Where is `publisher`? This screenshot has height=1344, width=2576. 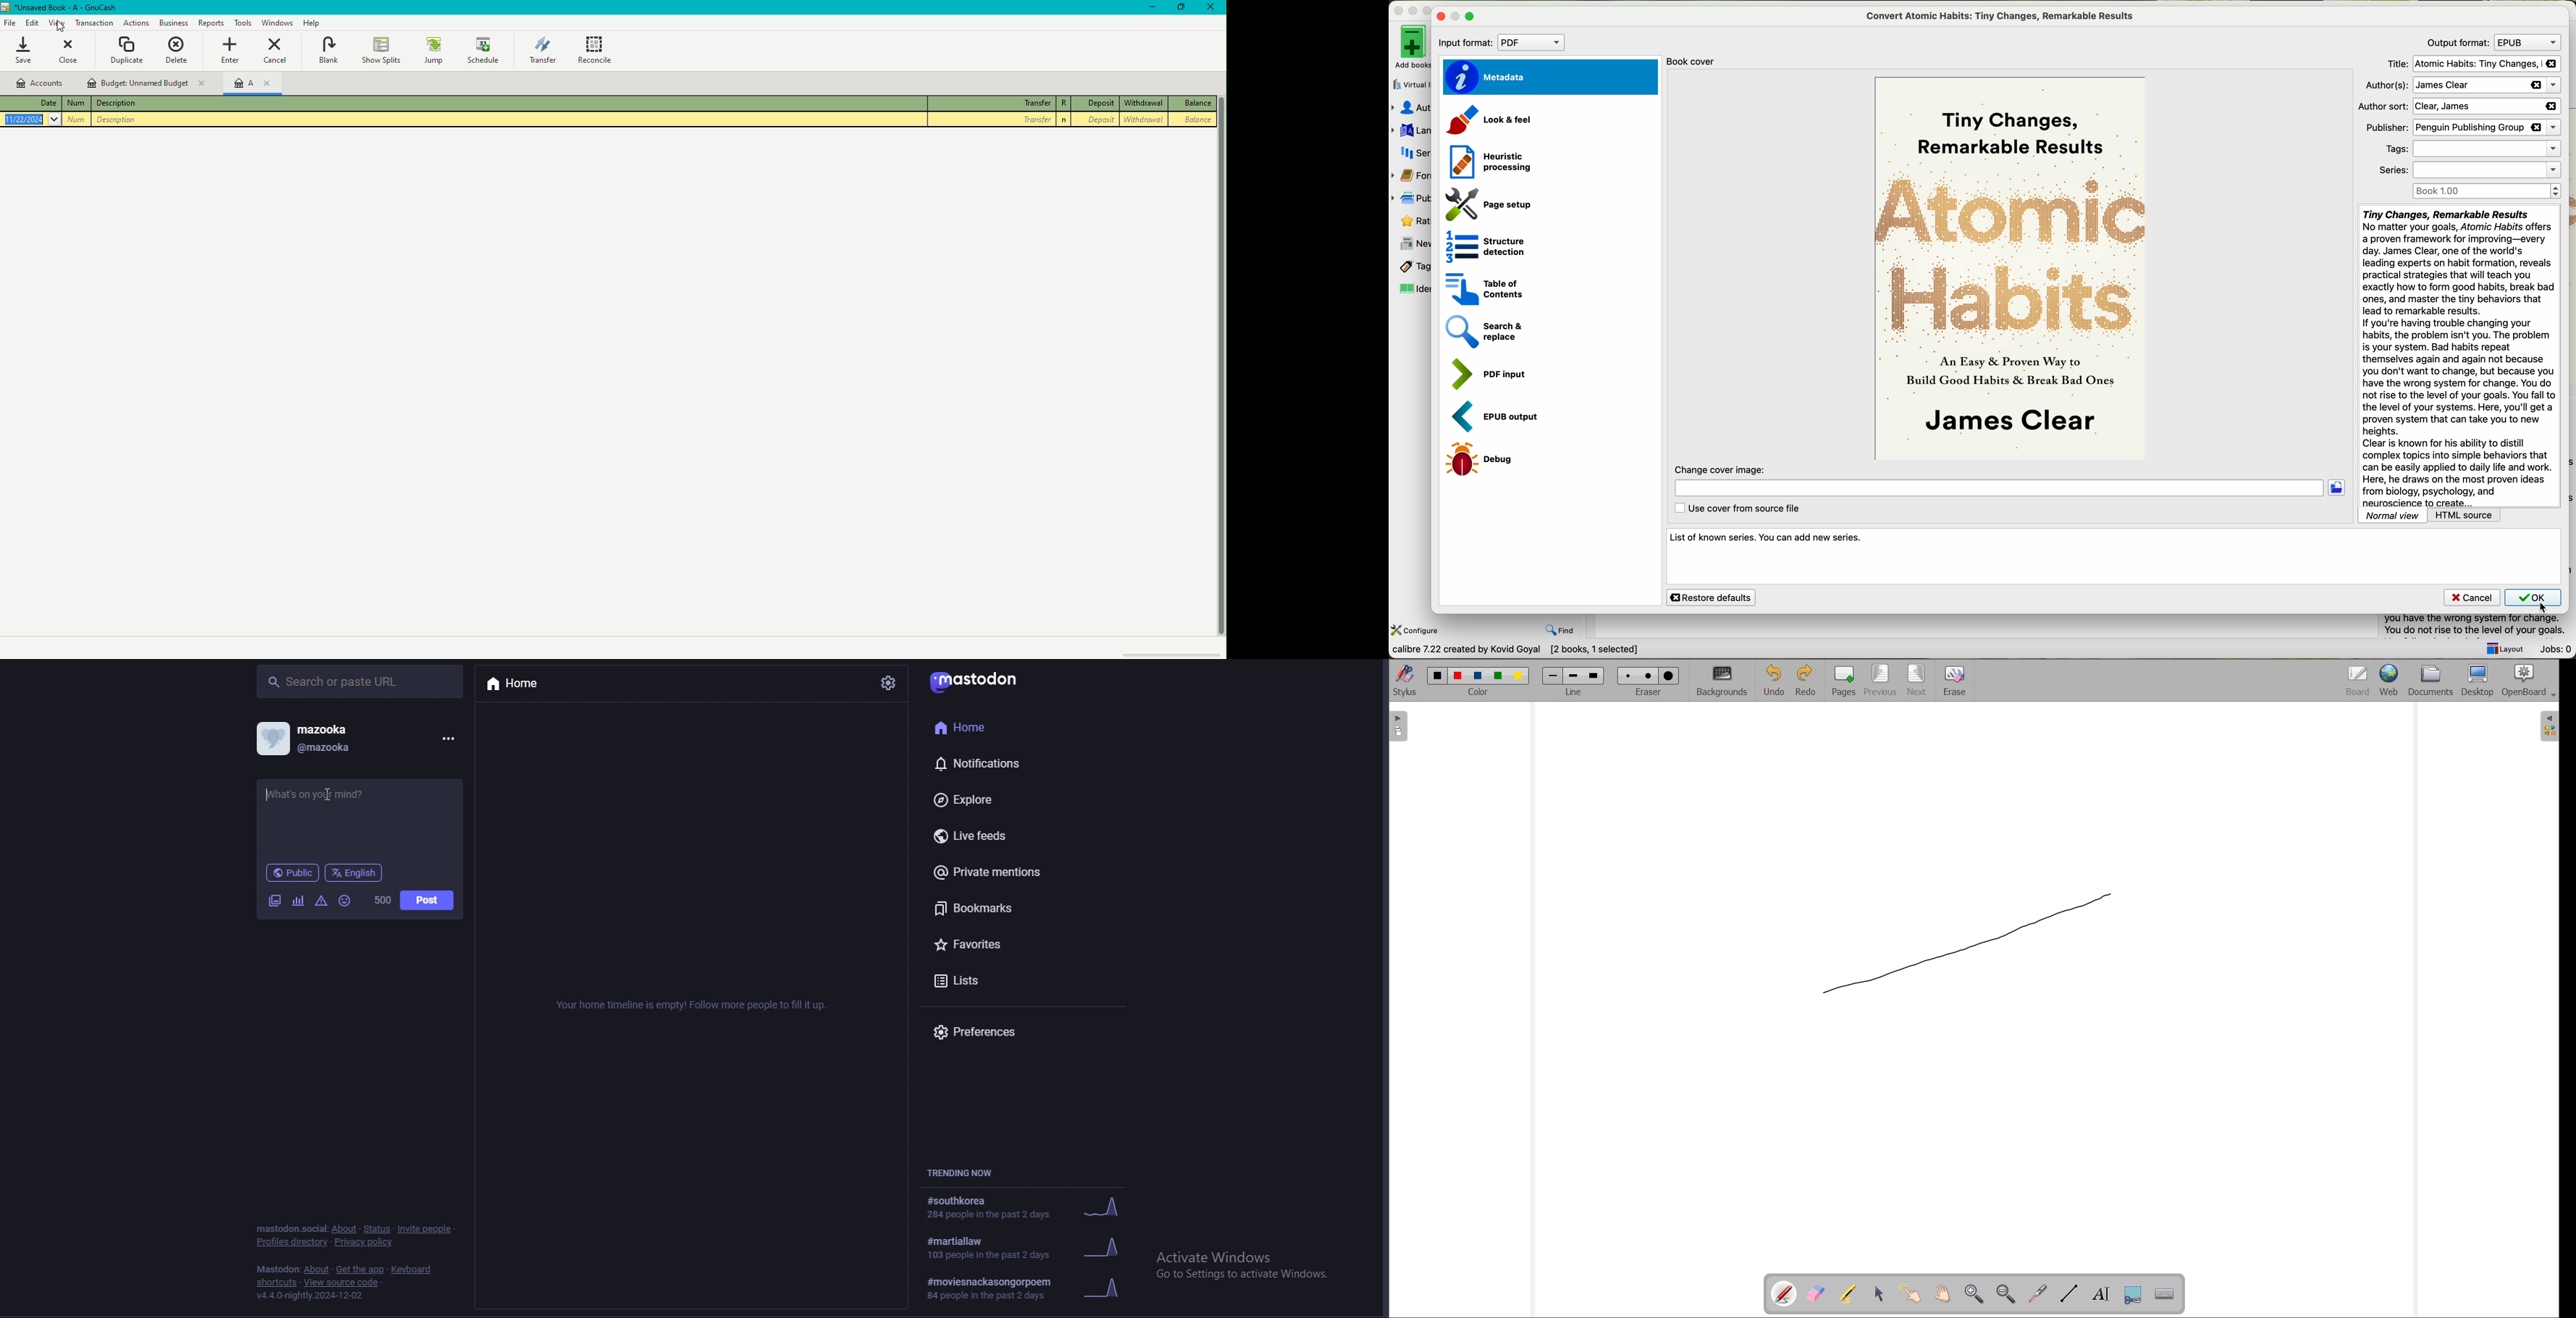 publisher is located at coordinates (2462, 128).